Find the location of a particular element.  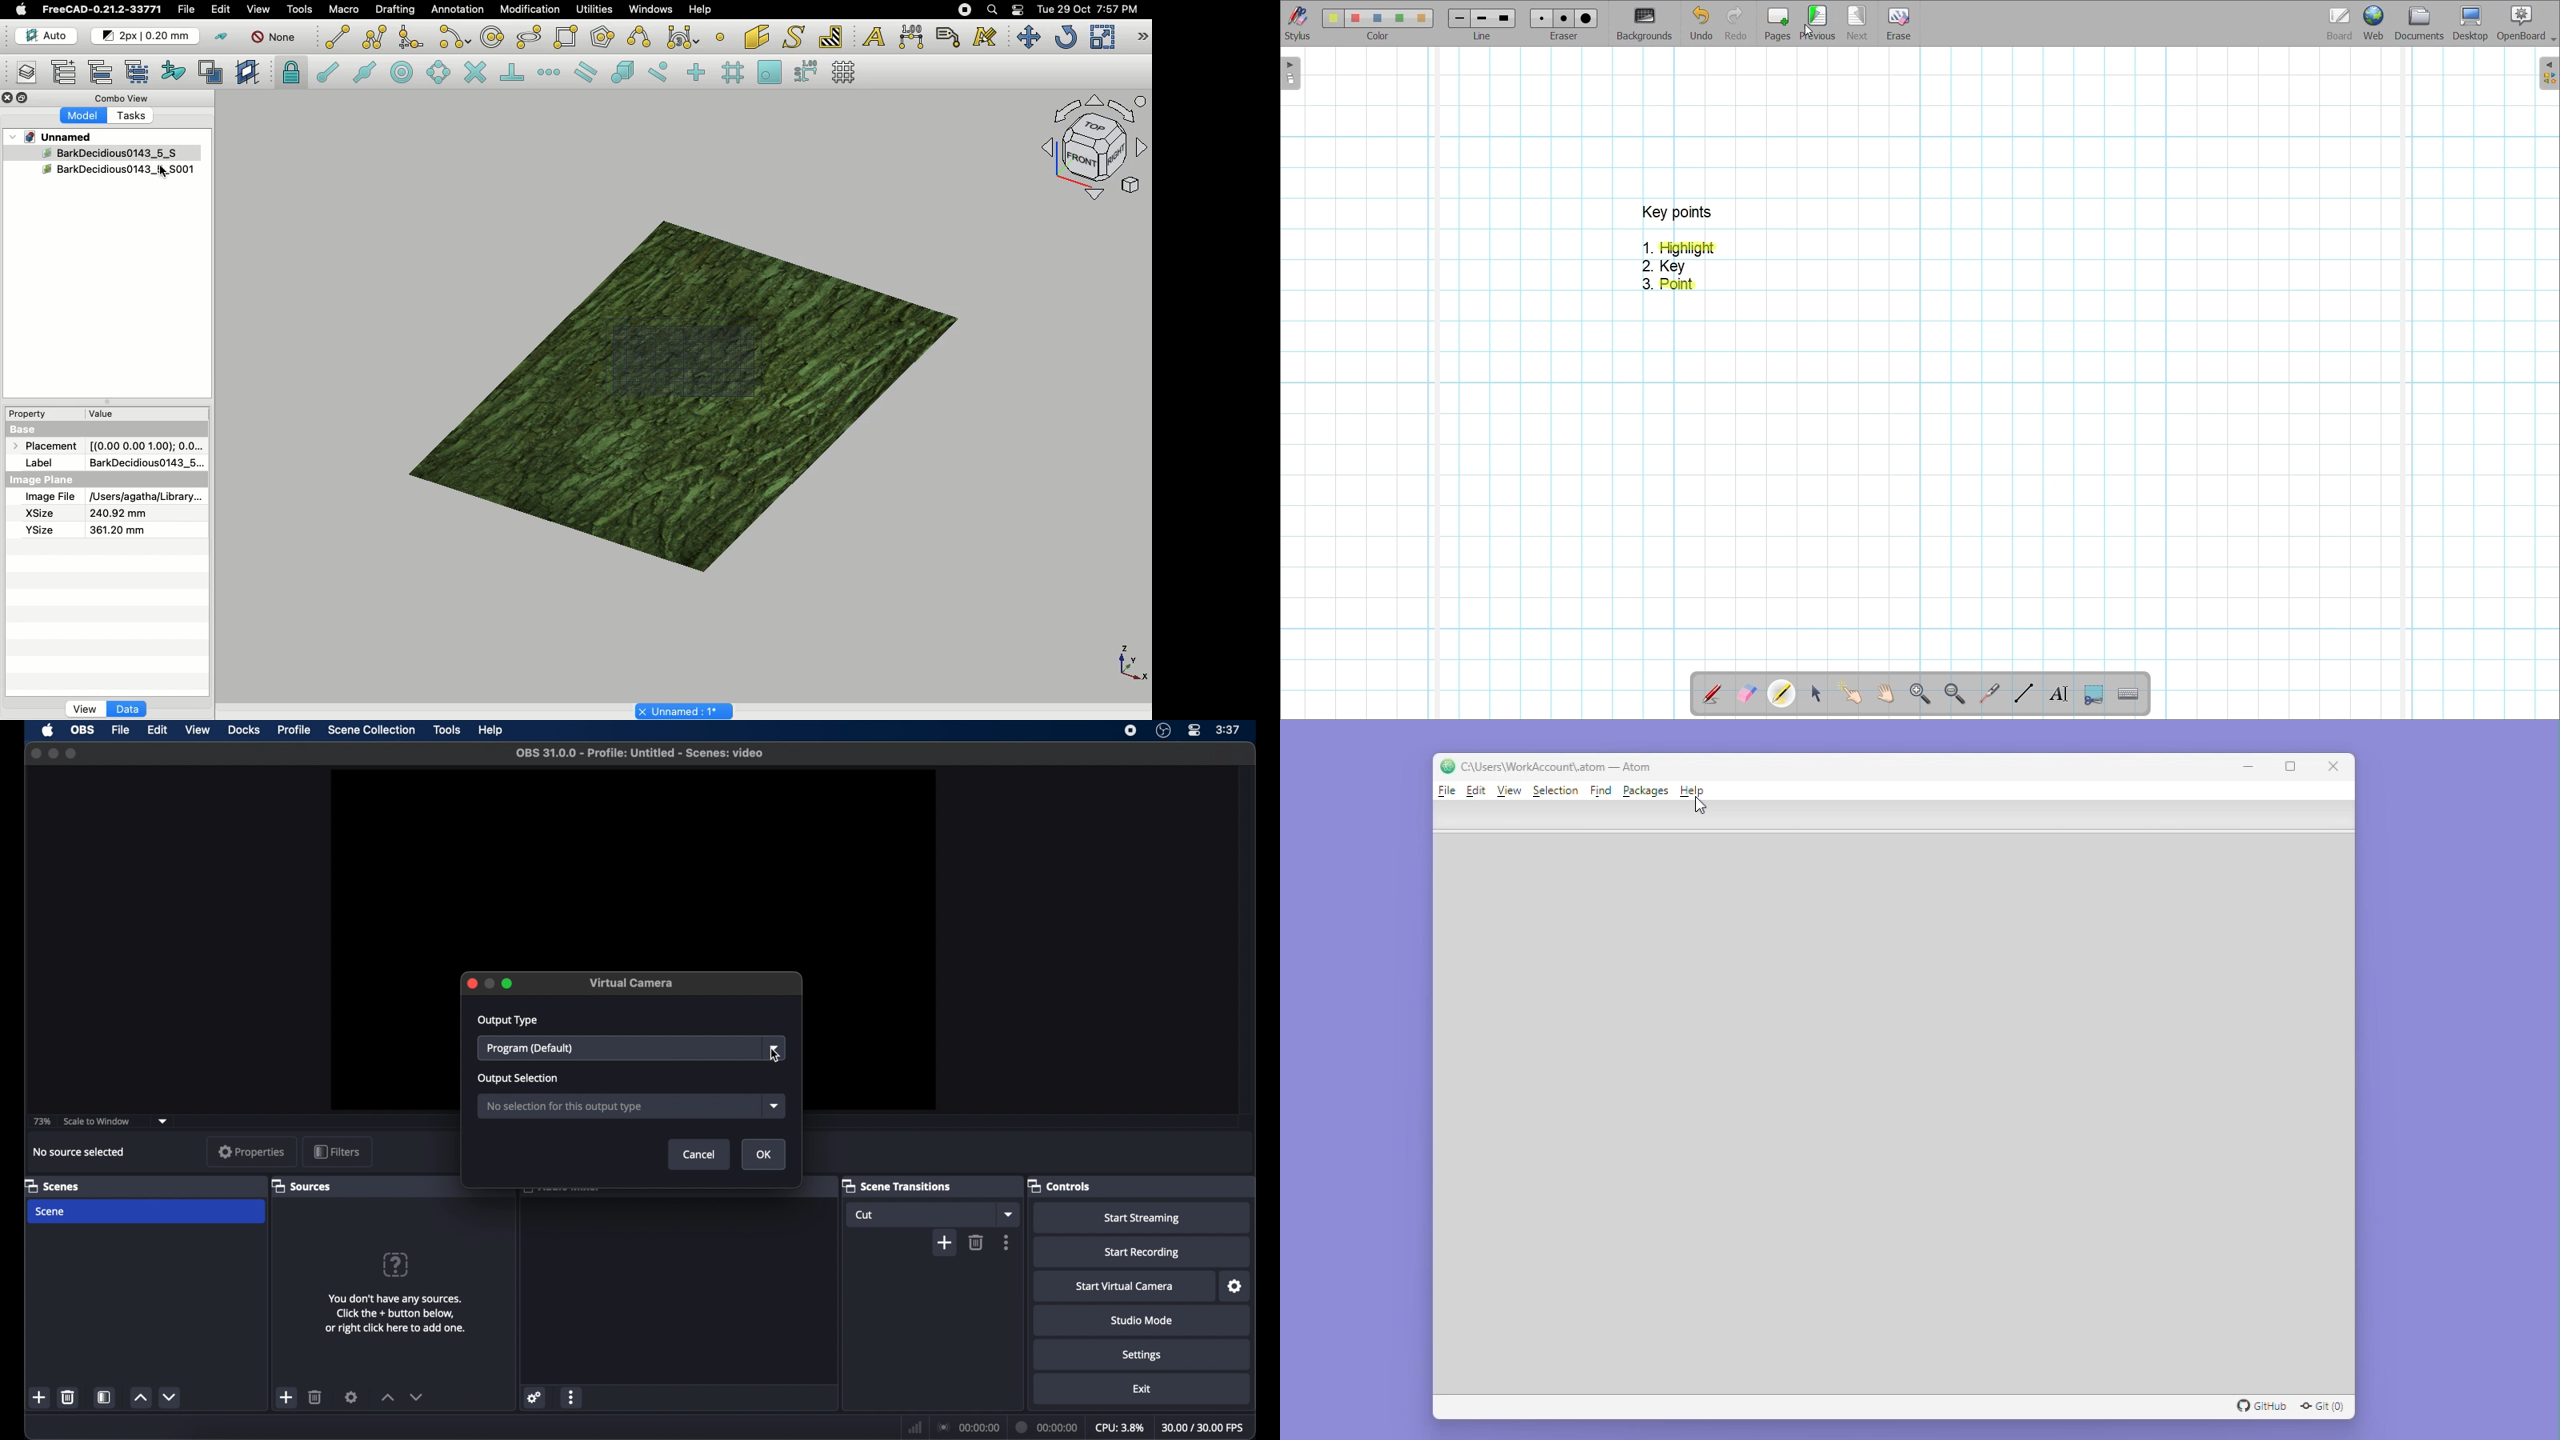

Toggle grid is located at coordinates (845, 72).